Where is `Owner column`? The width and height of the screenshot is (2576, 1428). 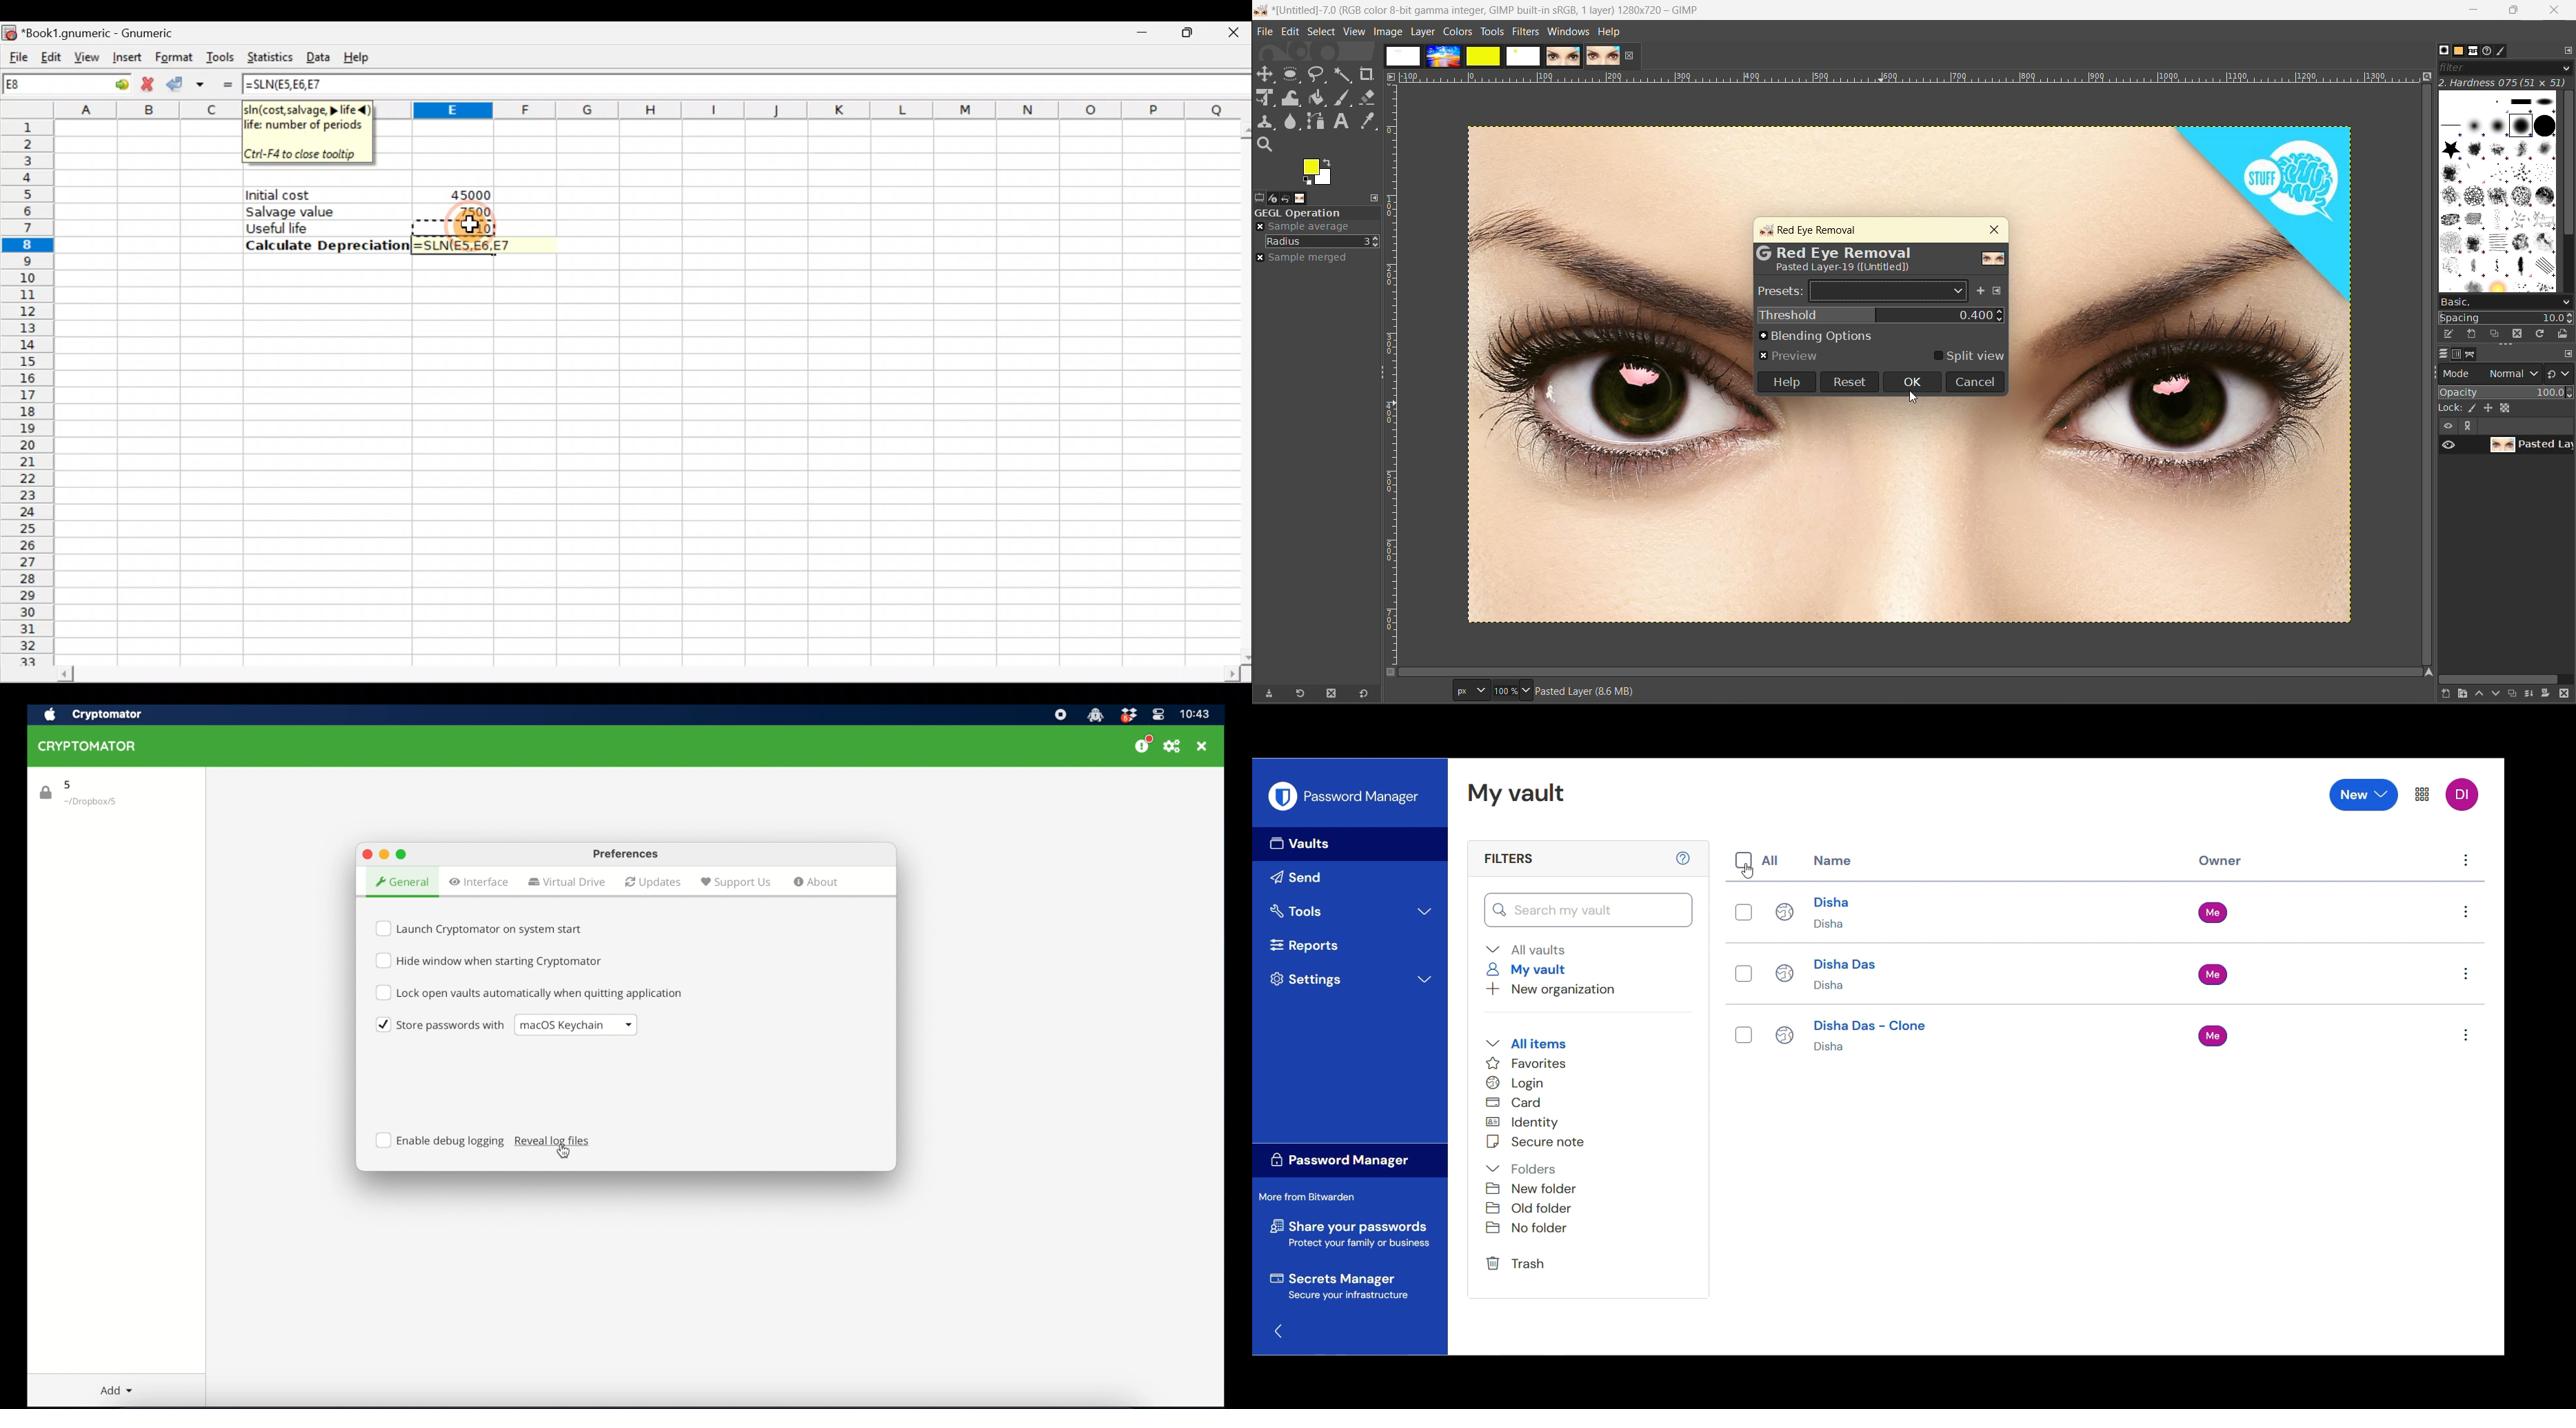
Owner column is located at coordinates (2221, 862).